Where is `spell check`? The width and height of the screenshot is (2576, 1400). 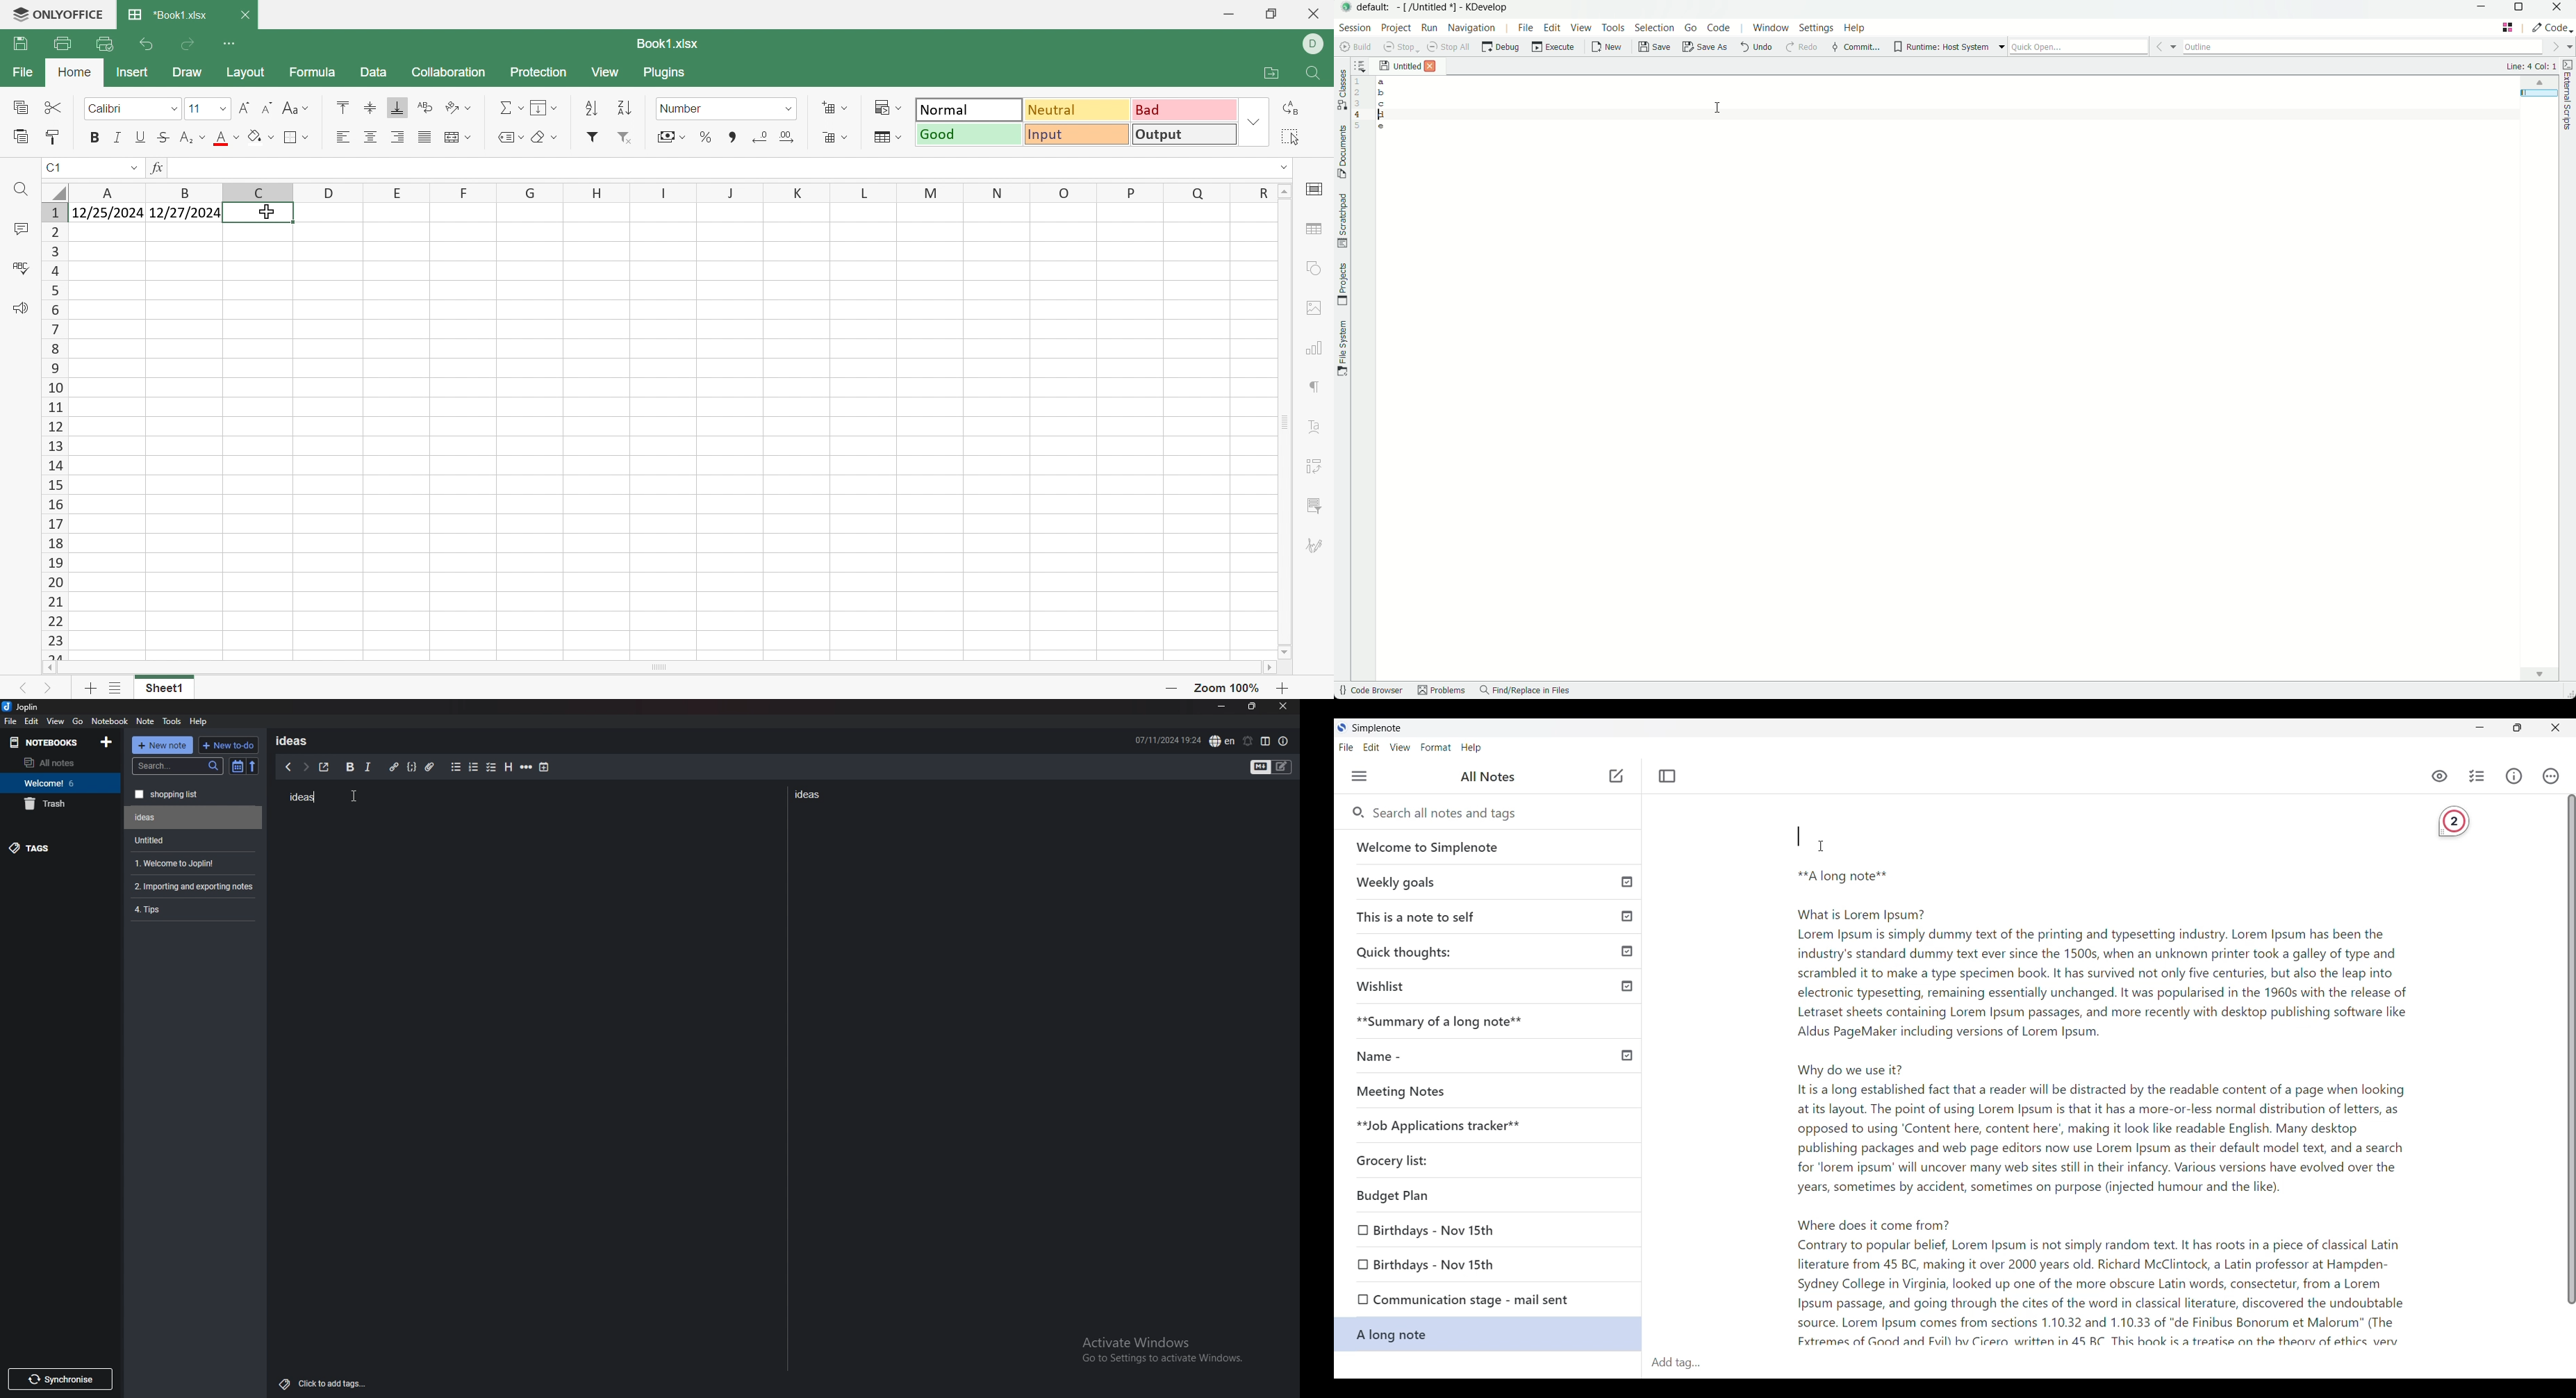
spell check is located at coordinates (1222, 741).